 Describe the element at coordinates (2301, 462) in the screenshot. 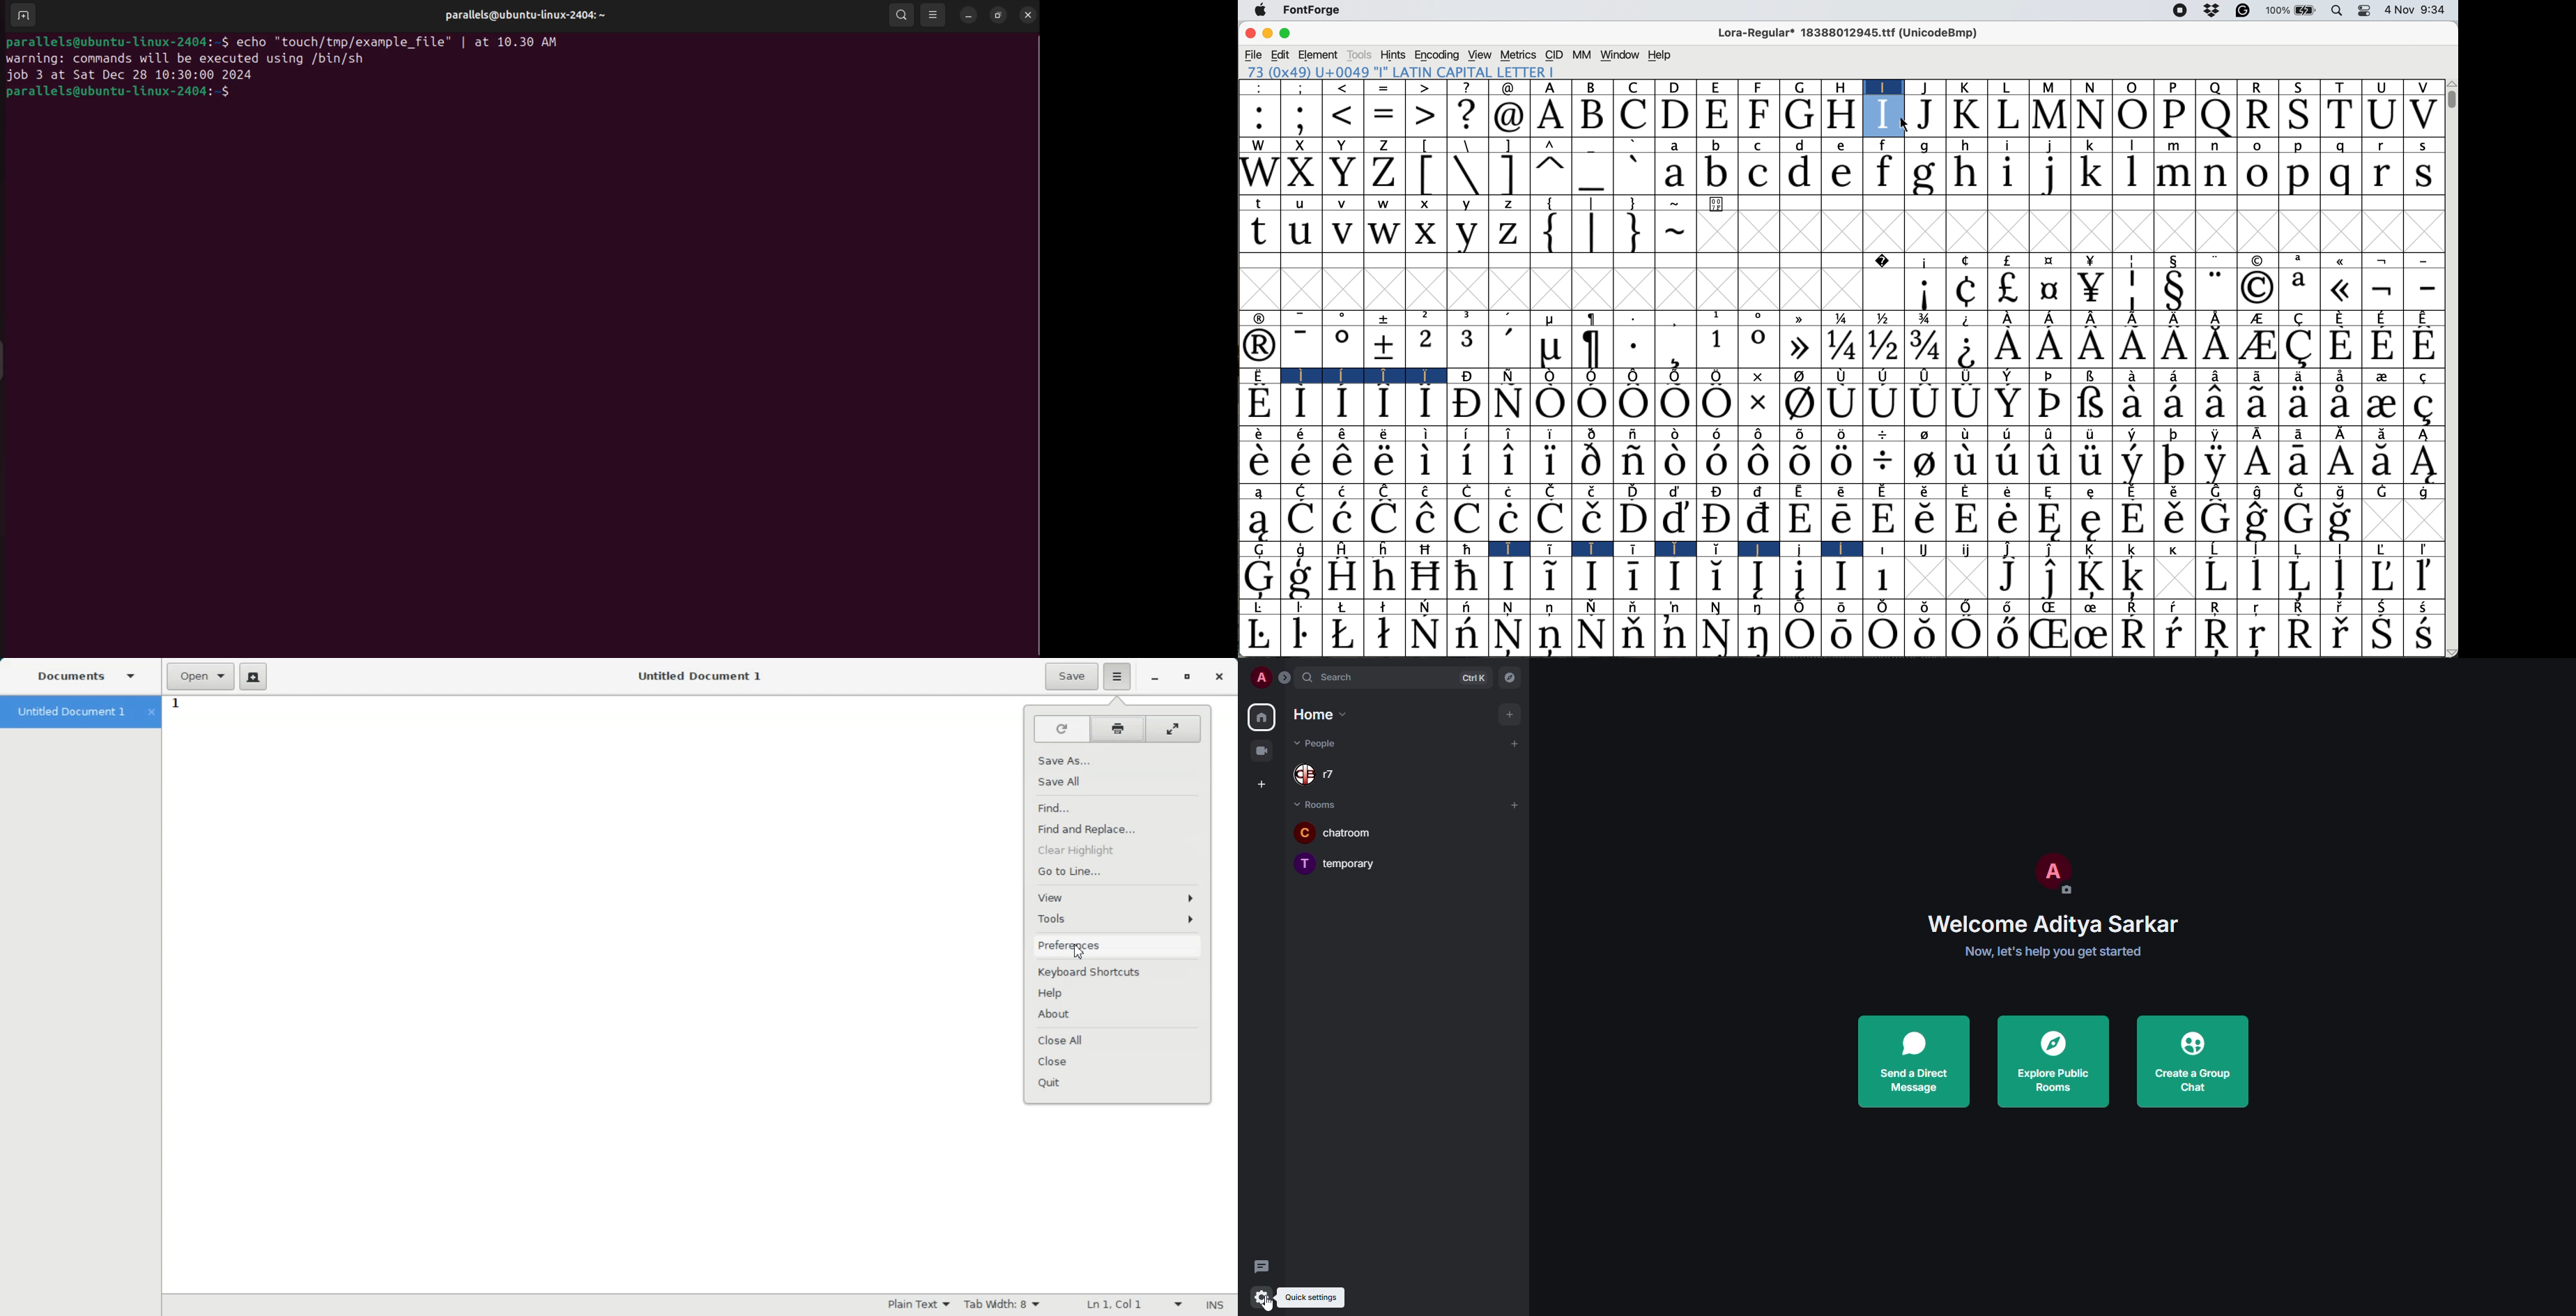

I see `Symbol` at that location.